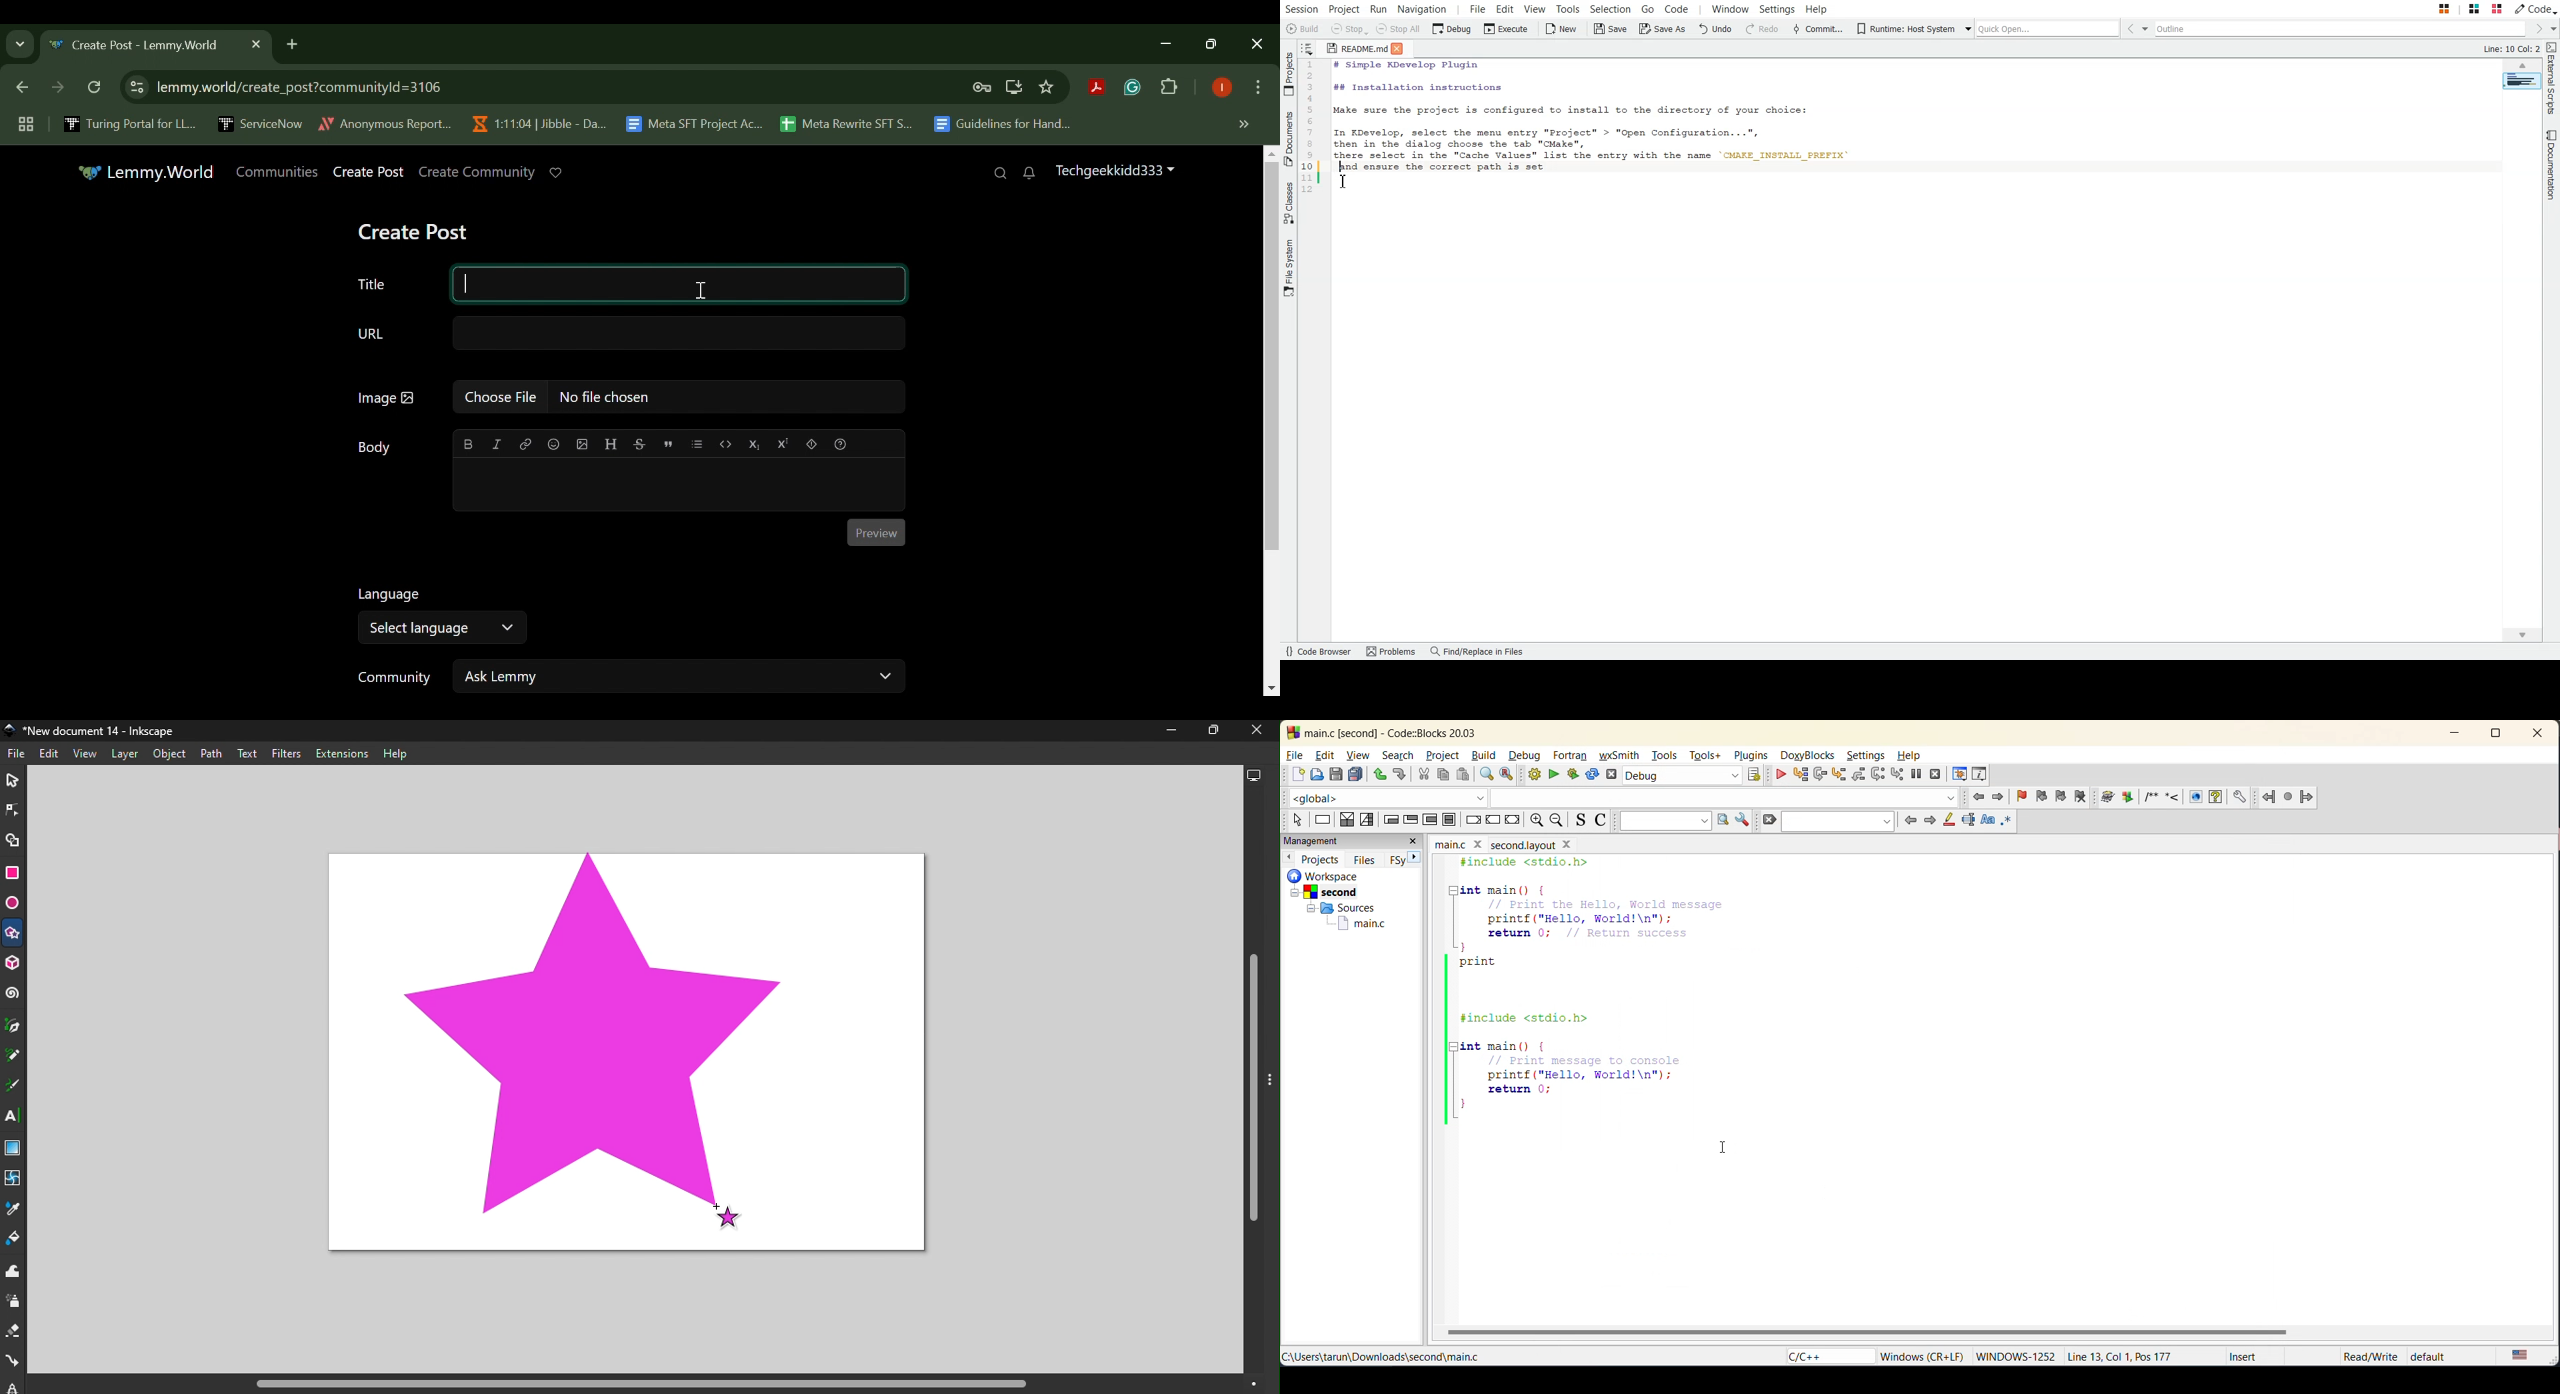 The height and width of the screenshot is (1400, 2576). I want to click on jump forward, so click(1999, 797).